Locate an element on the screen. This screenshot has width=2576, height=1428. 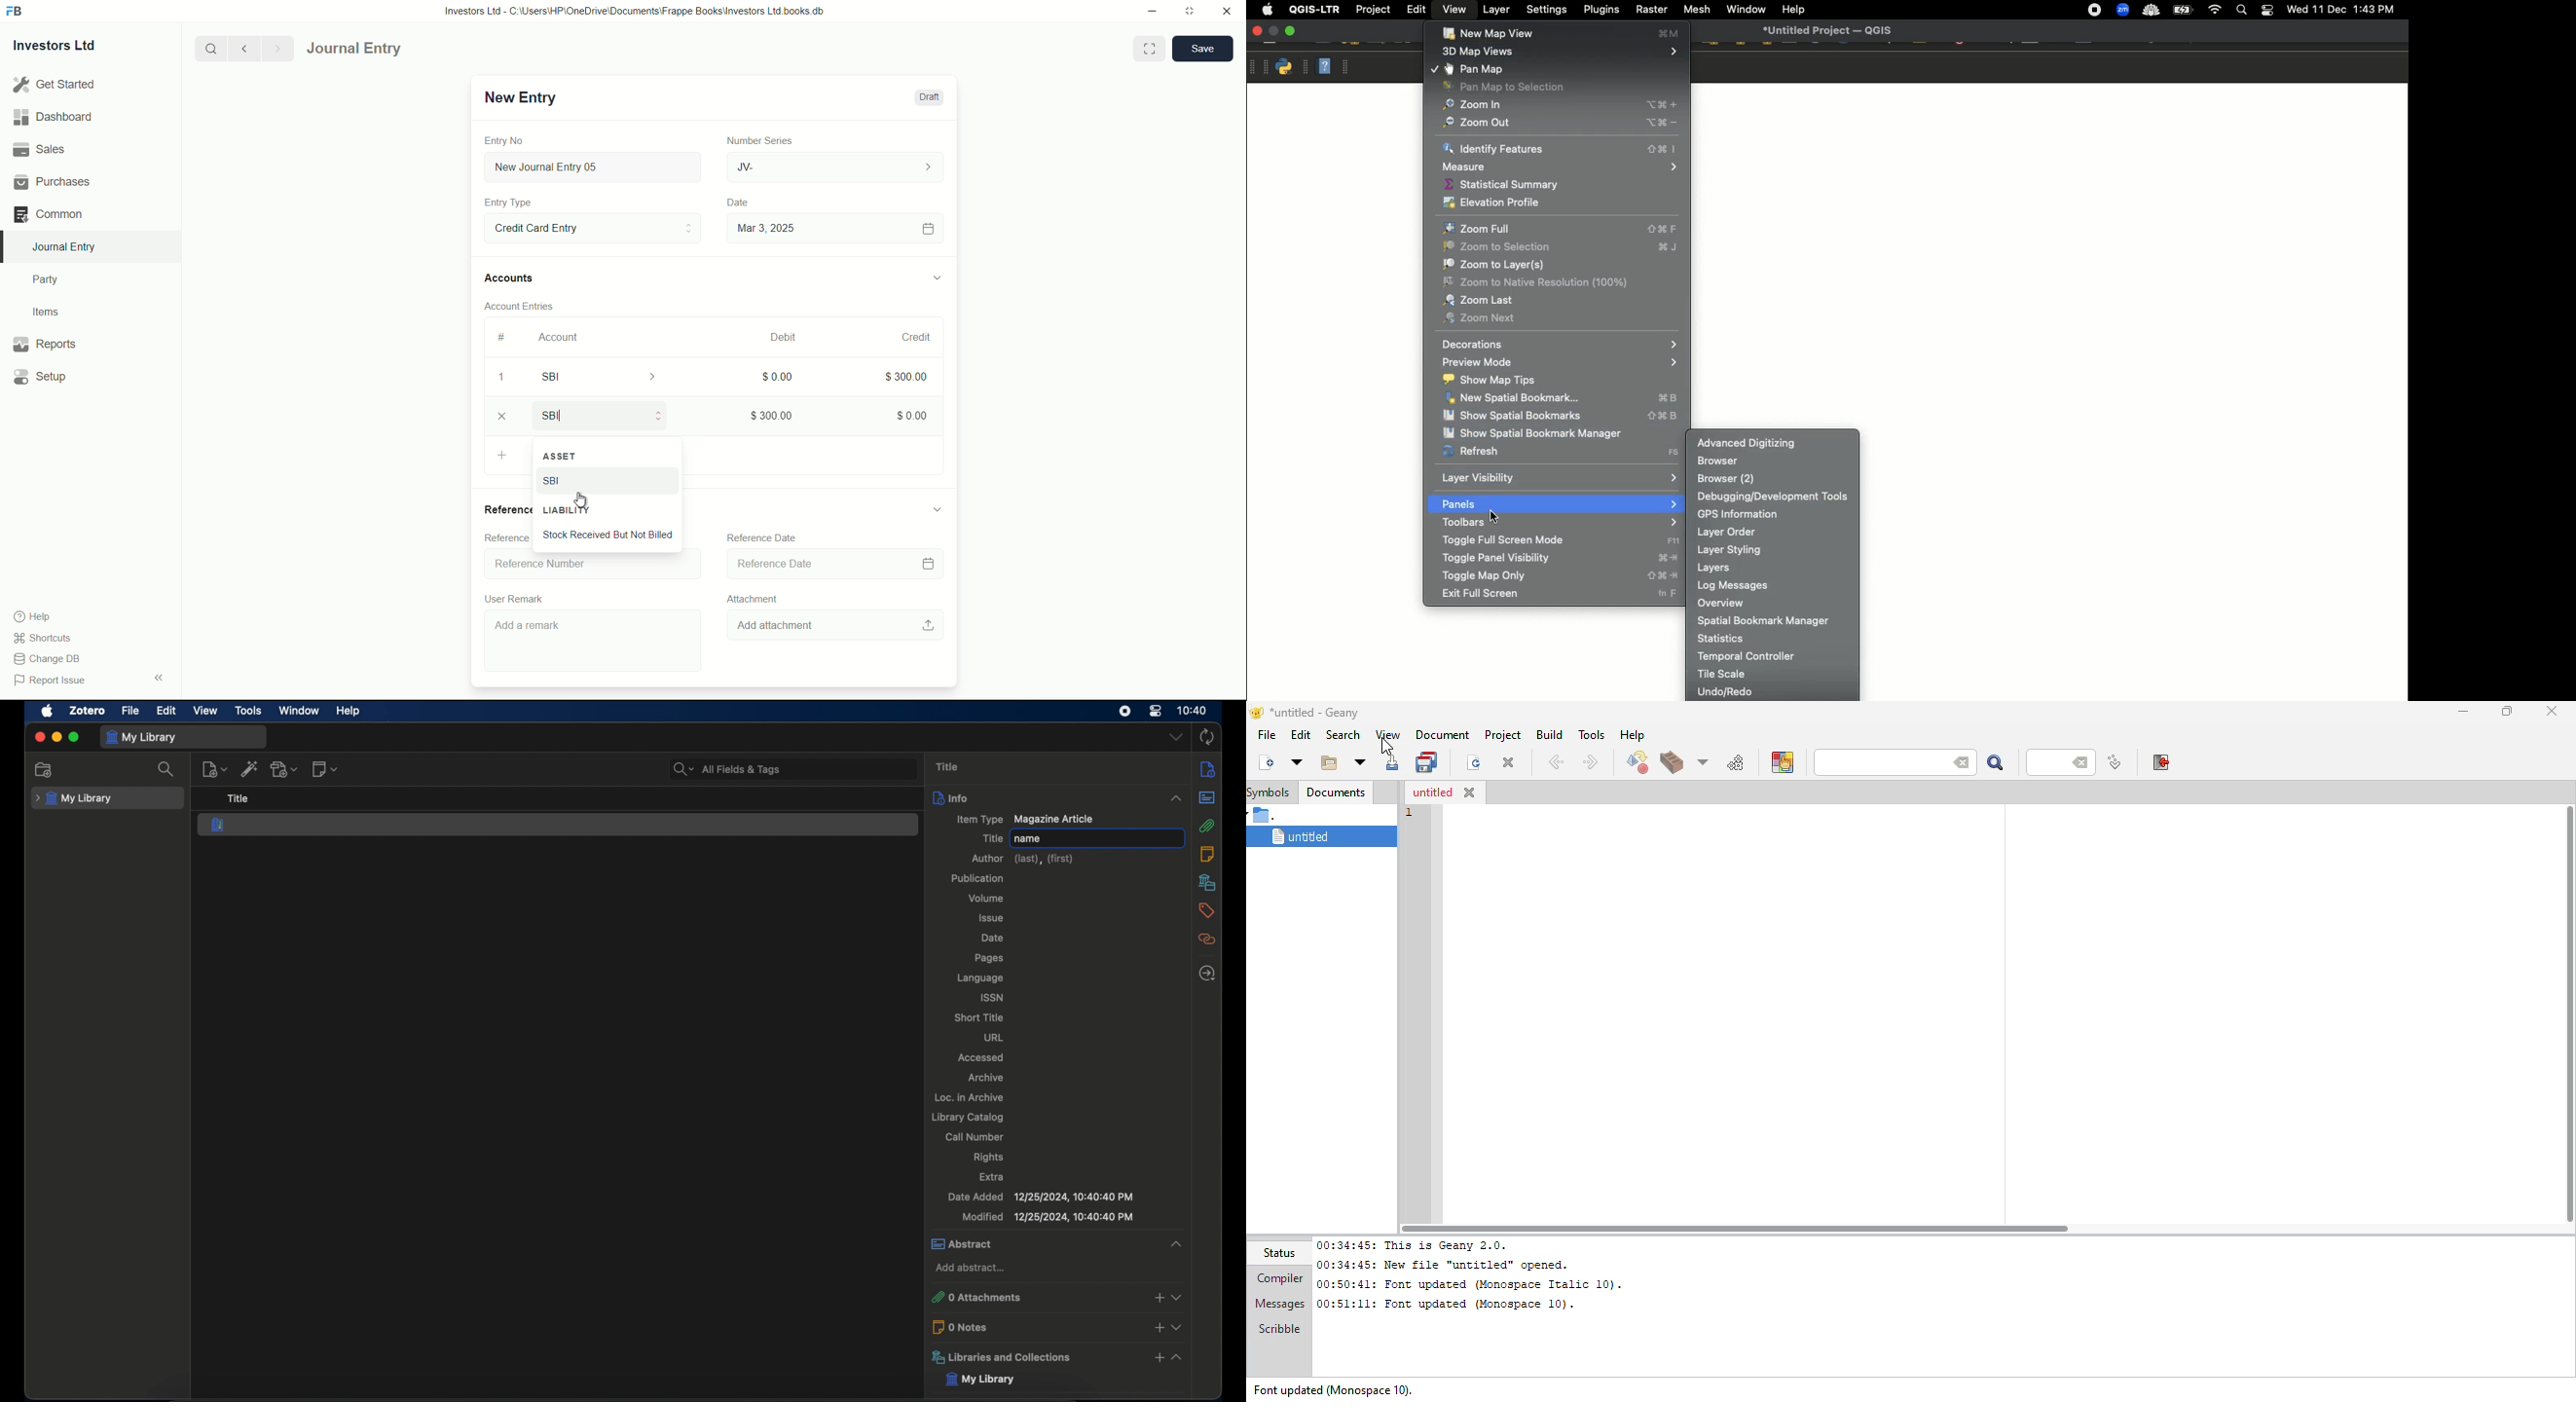
add attachment is located at coordinates (286, 770).